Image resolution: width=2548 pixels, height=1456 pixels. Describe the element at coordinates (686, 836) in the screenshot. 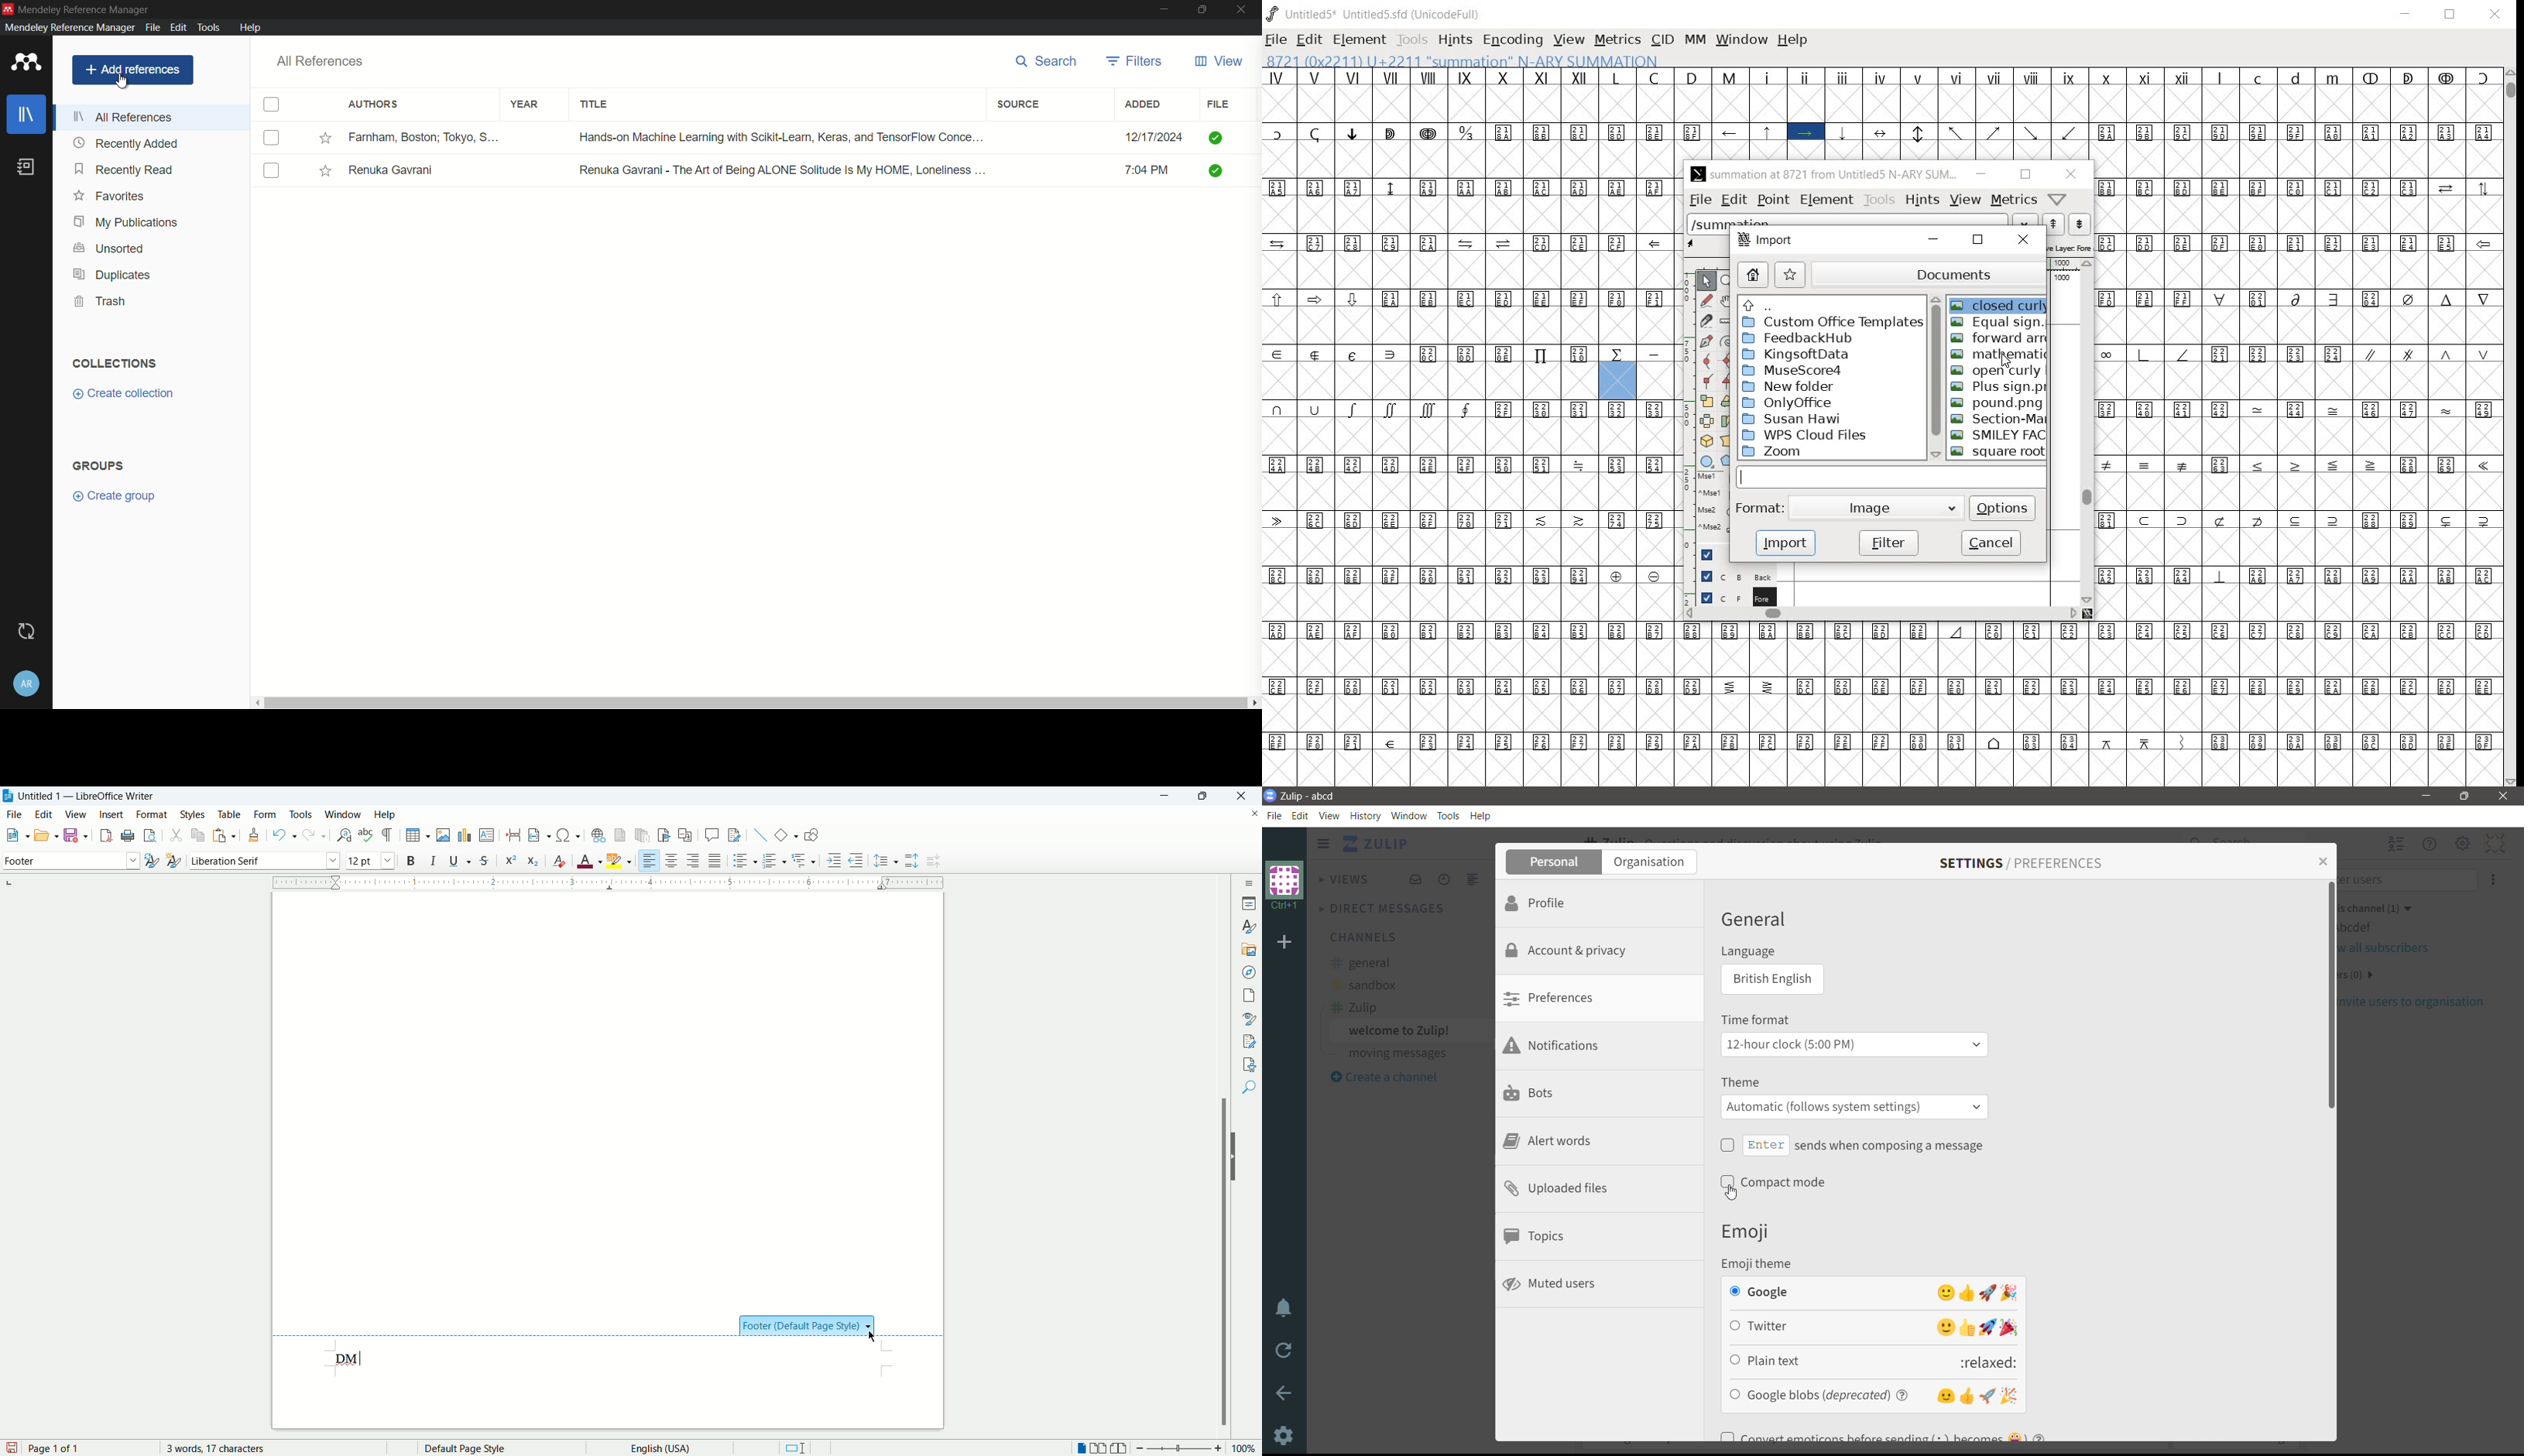

I see `insert cross references` at that location.